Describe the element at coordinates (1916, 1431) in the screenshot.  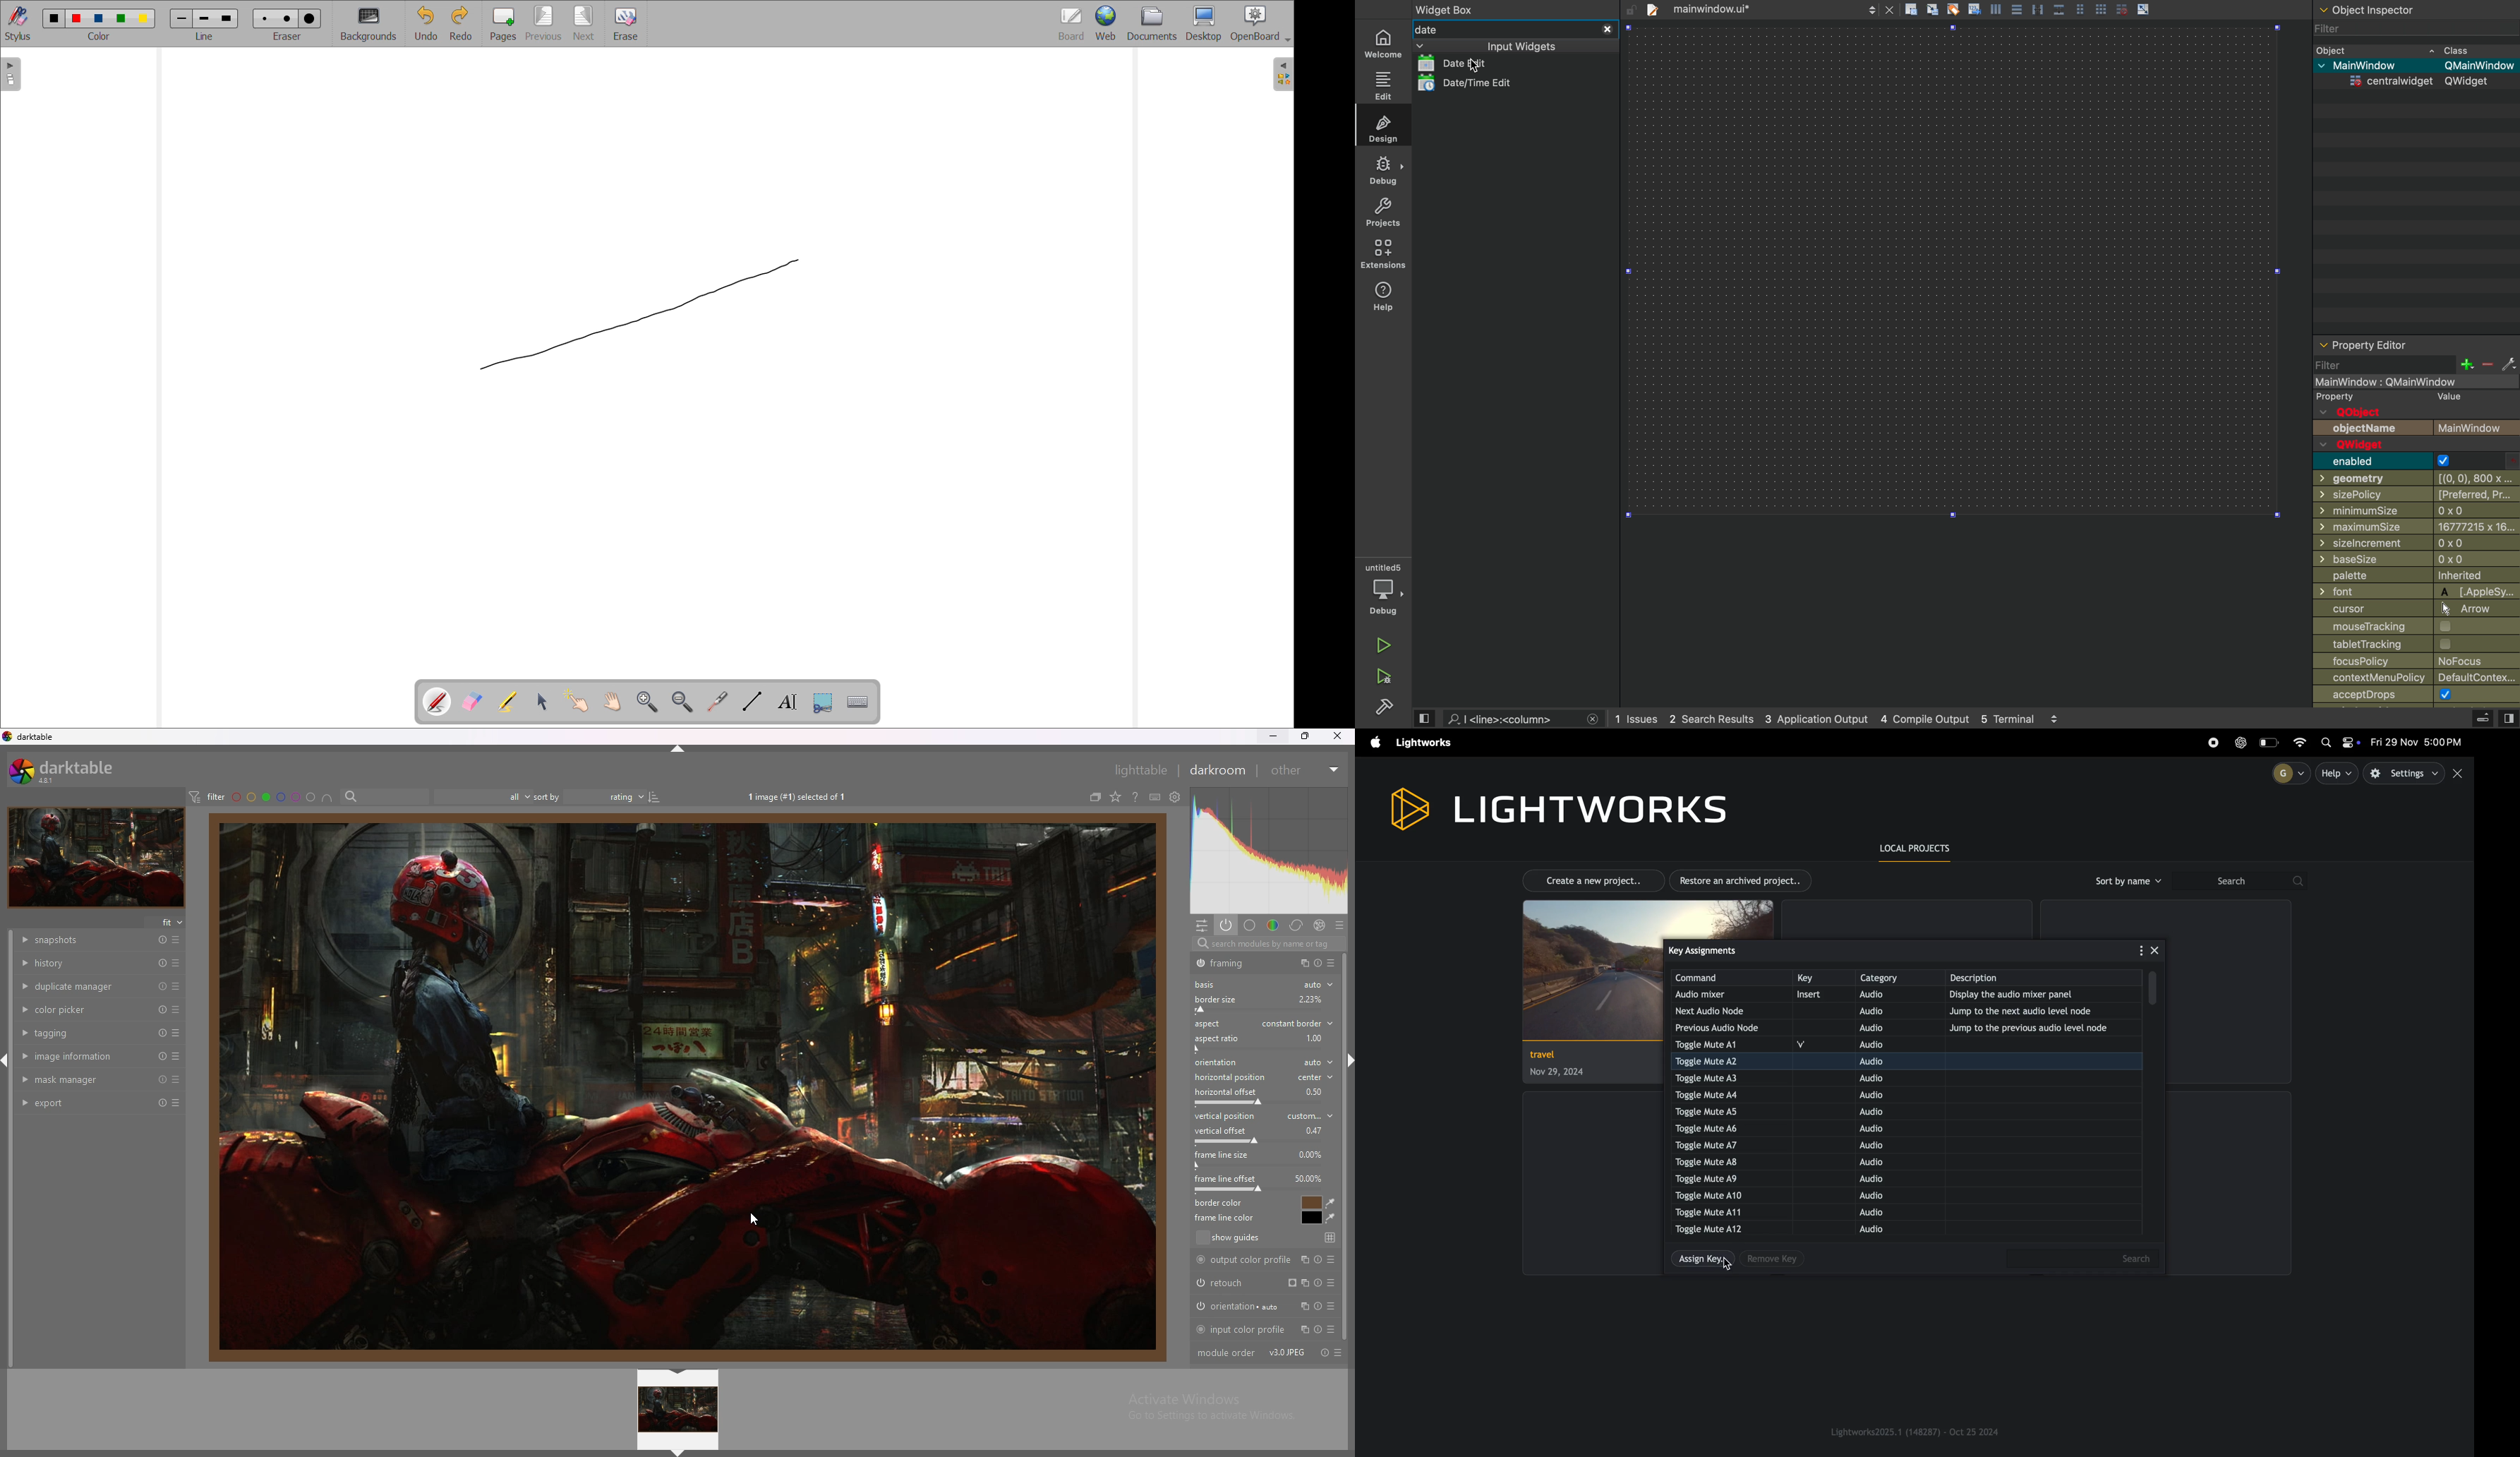
I see `light works version` at that location.